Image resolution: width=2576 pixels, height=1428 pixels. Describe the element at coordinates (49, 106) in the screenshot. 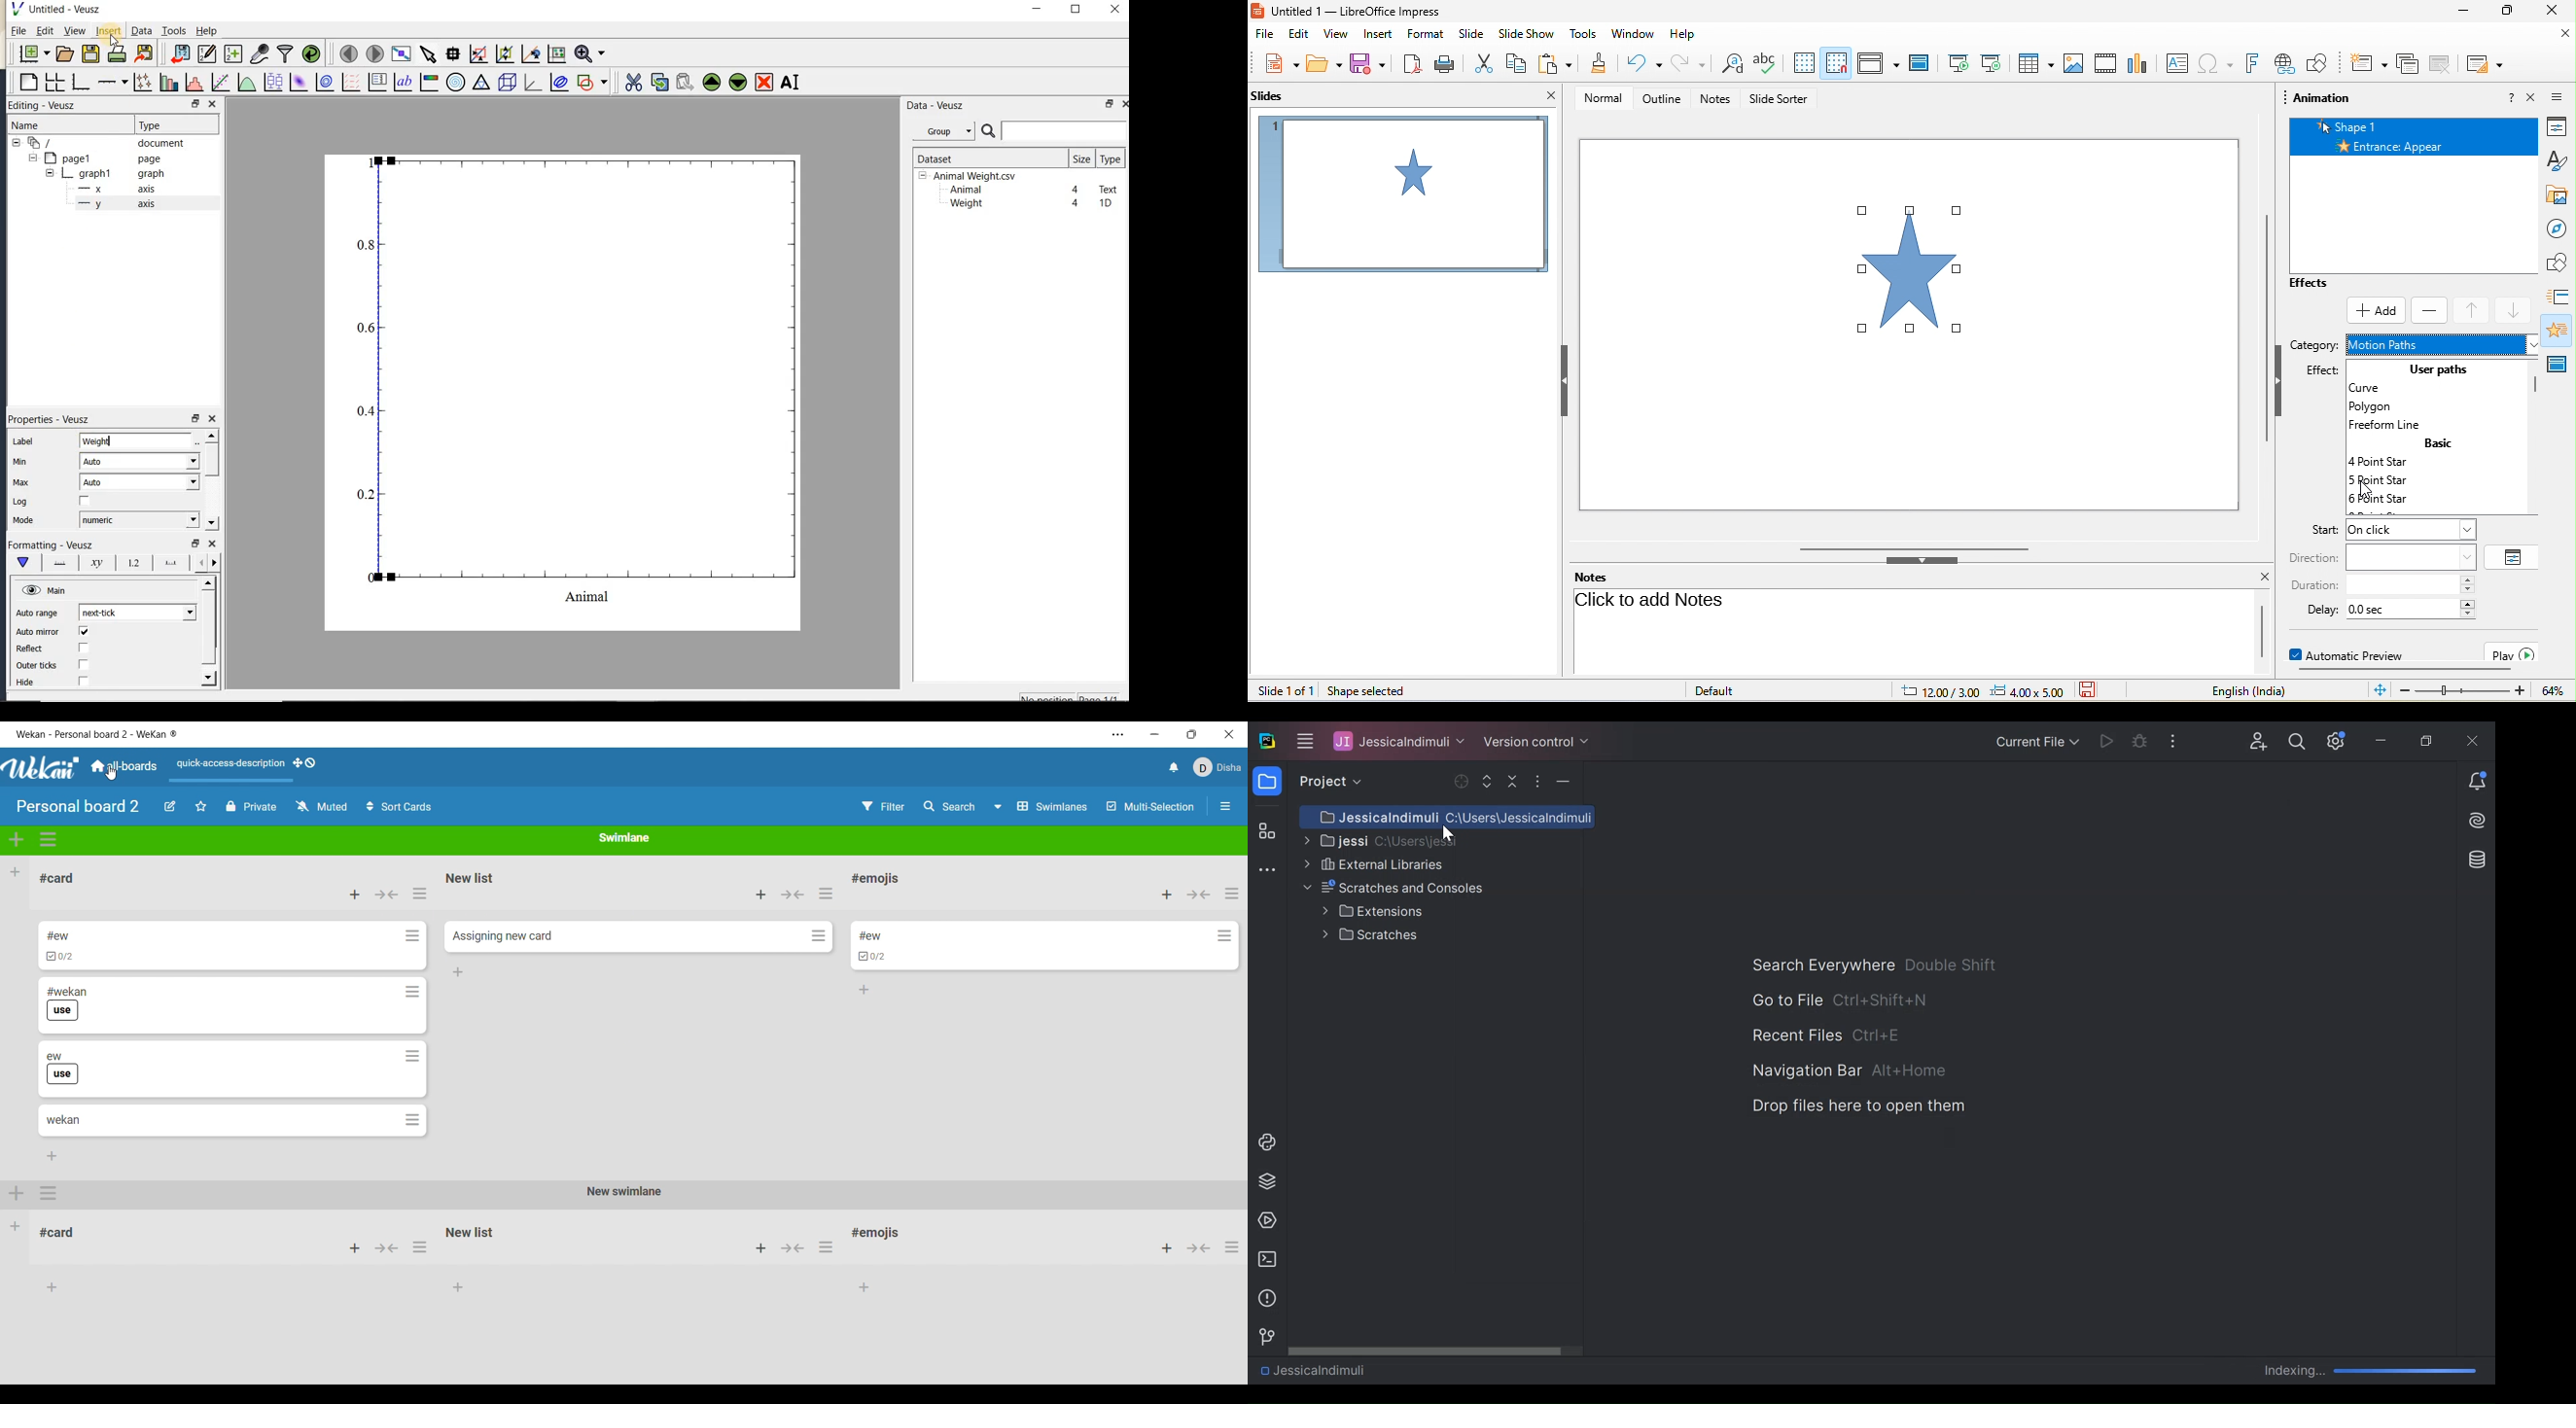

I see `Editing - Veusz` at that location.